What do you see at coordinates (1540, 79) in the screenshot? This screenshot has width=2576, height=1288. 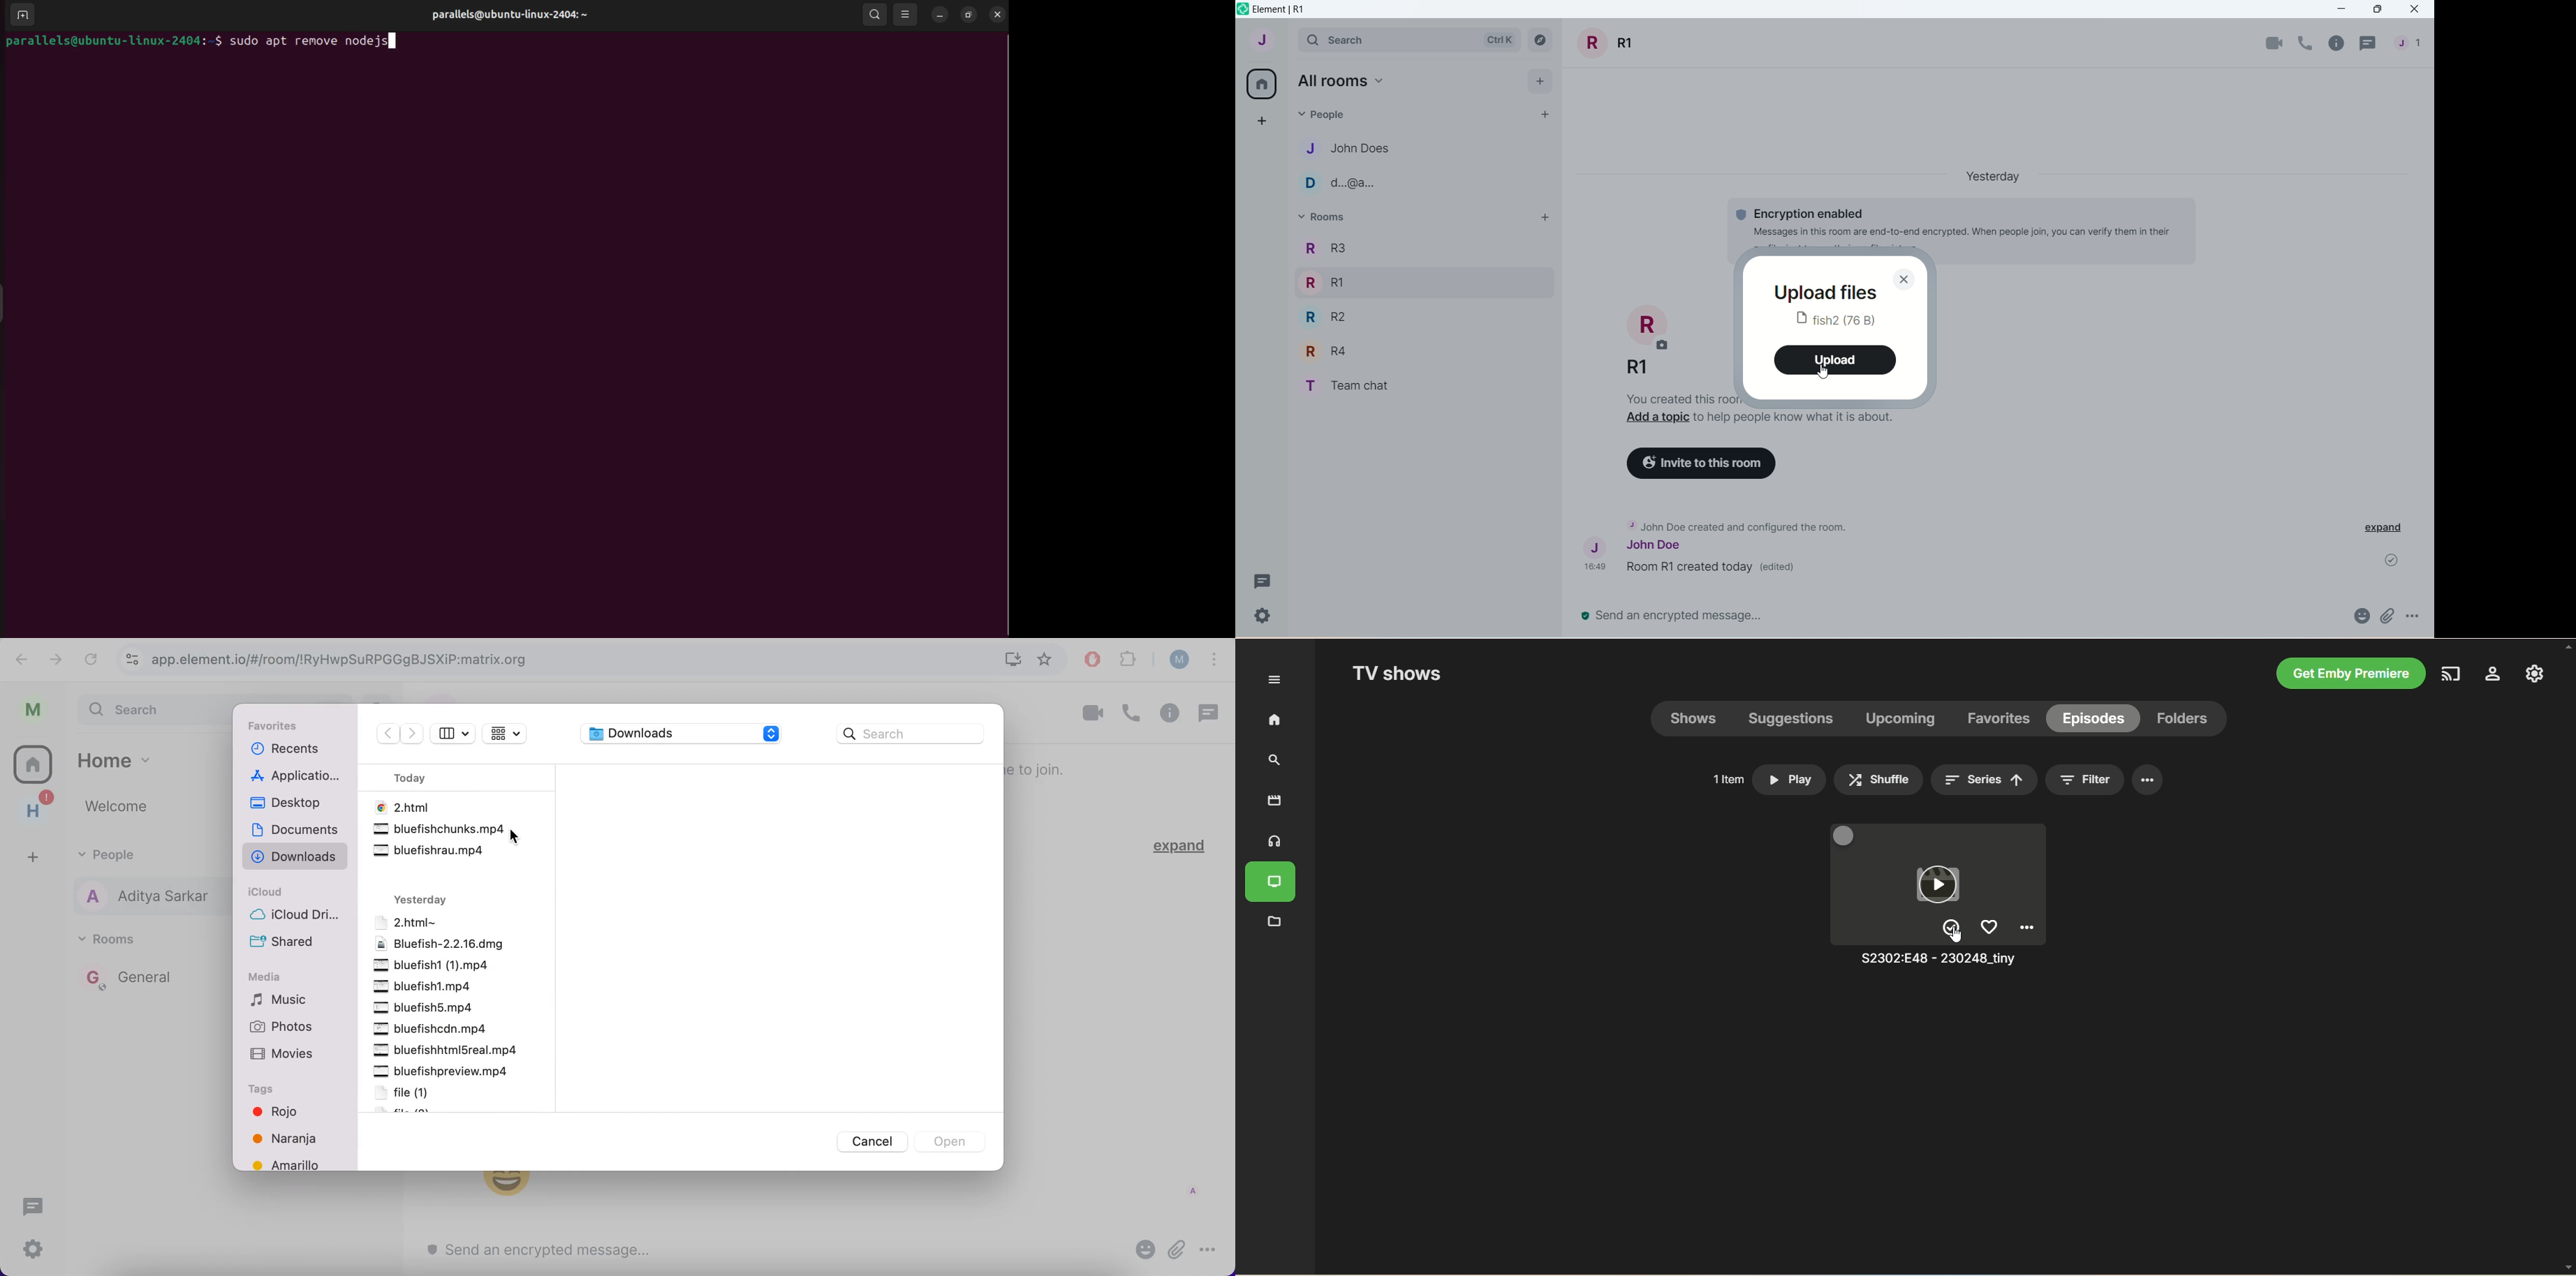 I see `add` at bounding box center [1540, 79].